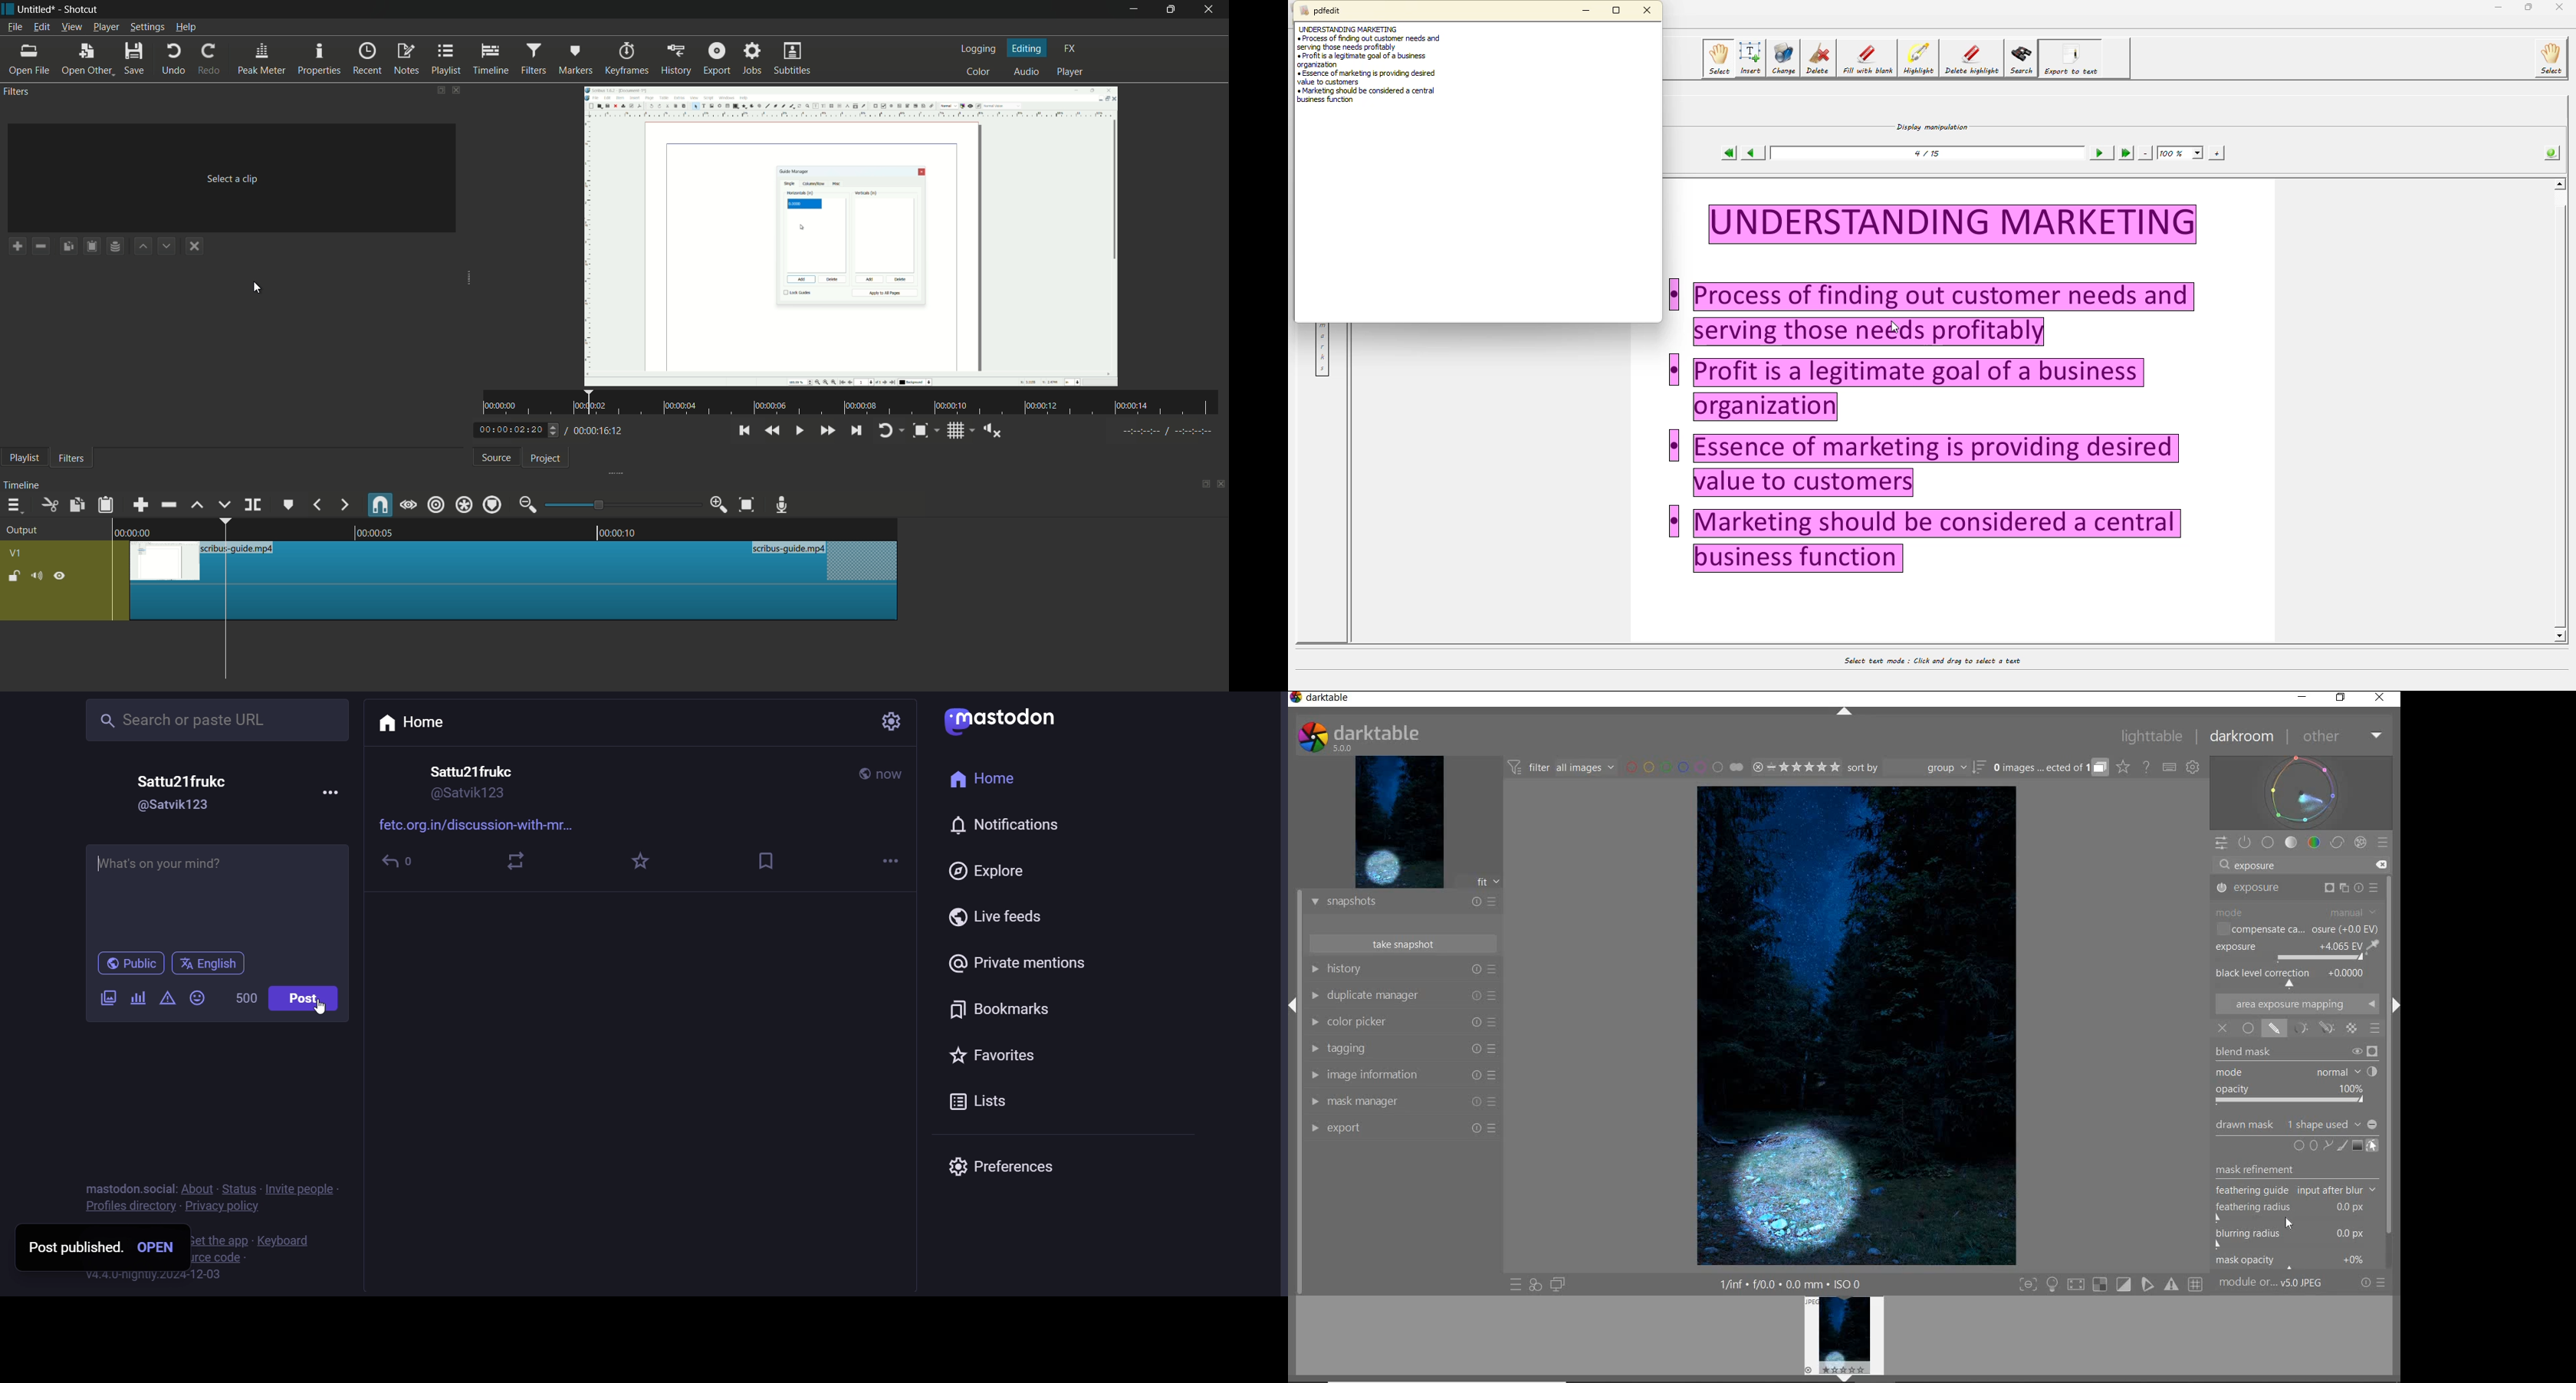  Describe the element at coordinates (1026, 72) in the screenshot. I see `audio` at that location.